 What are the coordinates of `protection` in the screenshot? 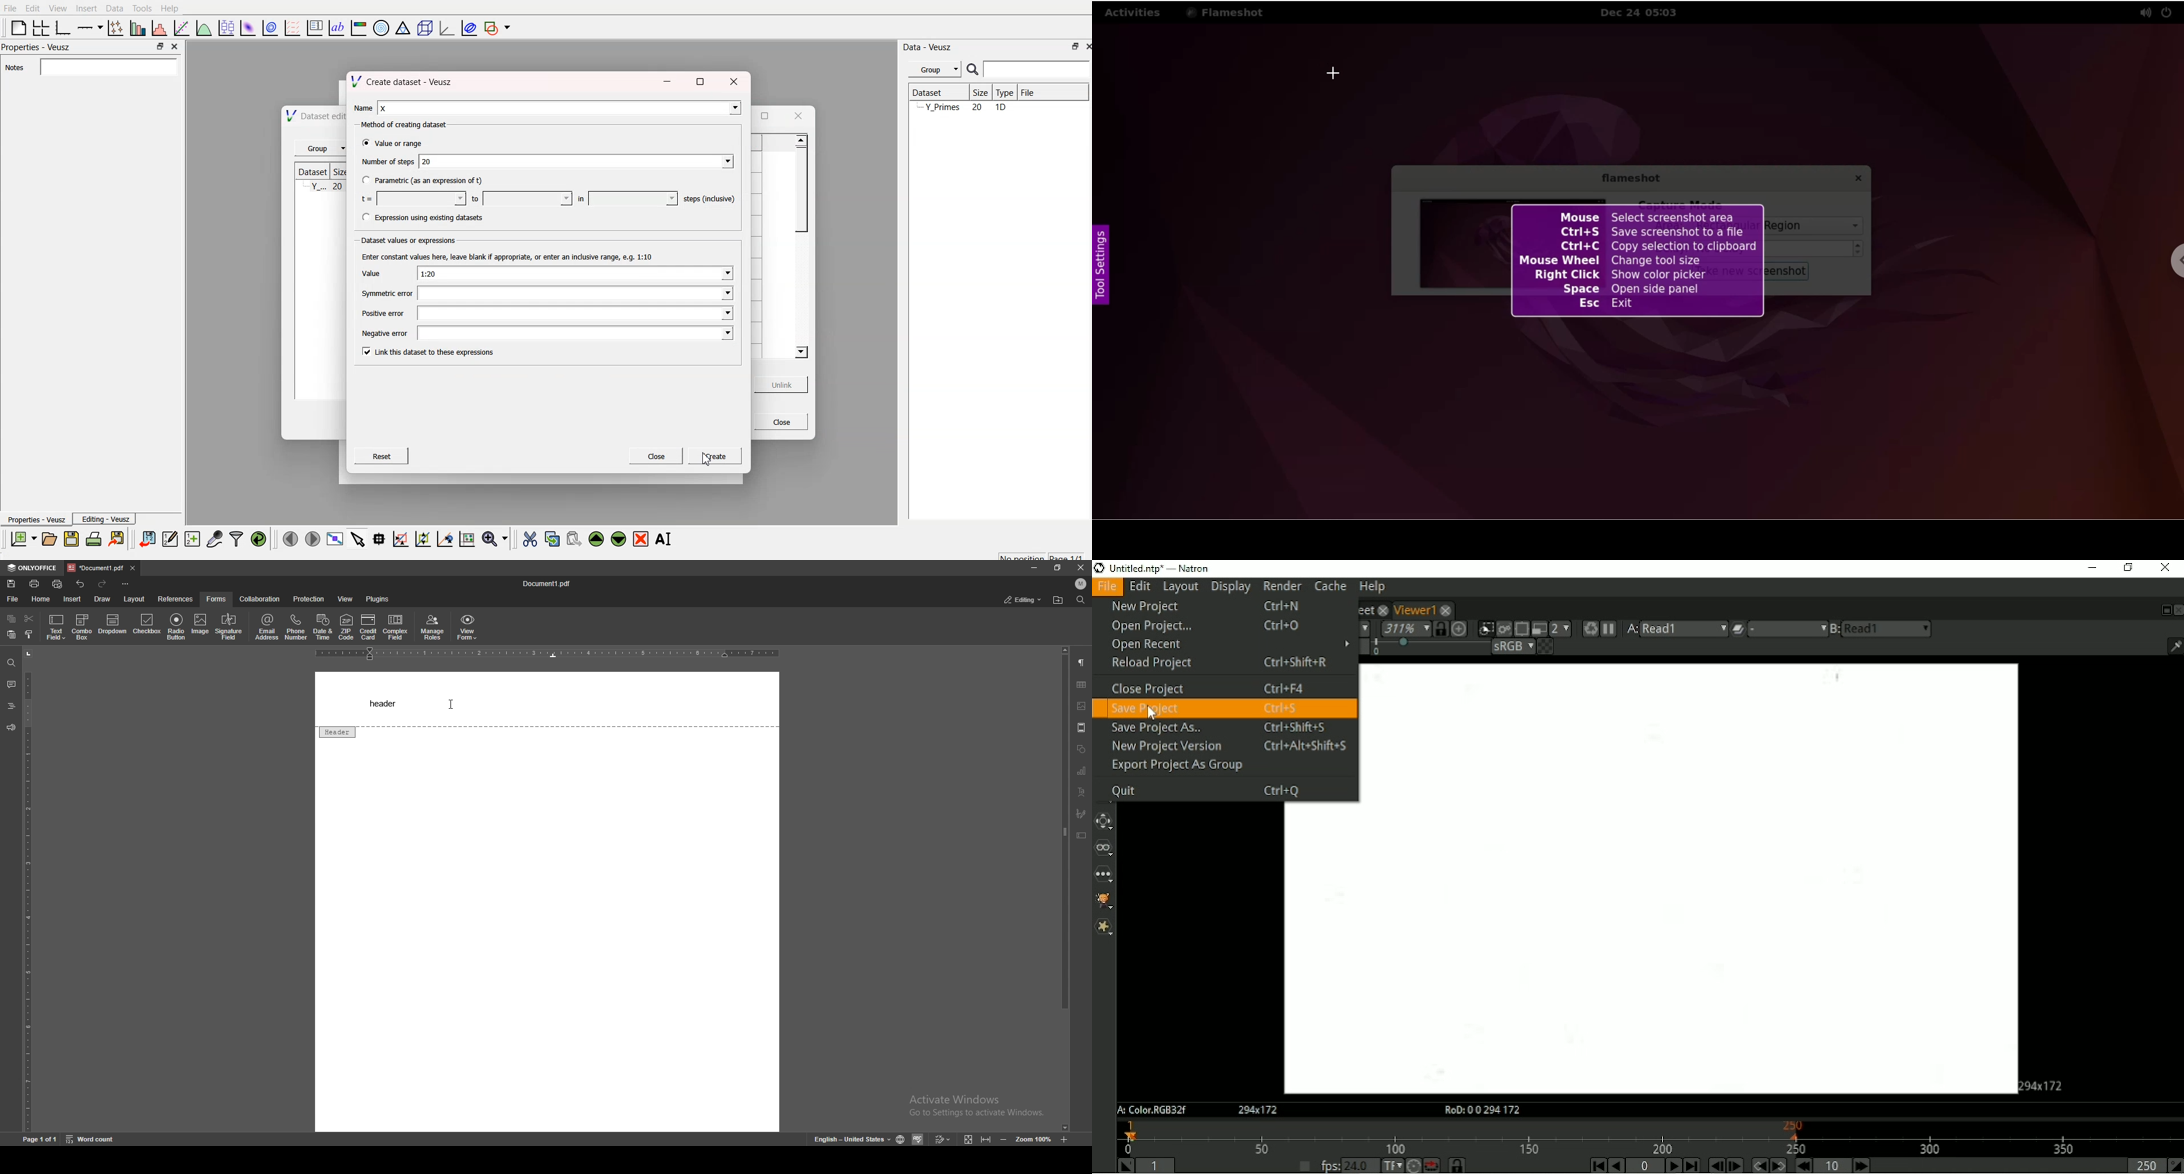 It's located at (310, 599).